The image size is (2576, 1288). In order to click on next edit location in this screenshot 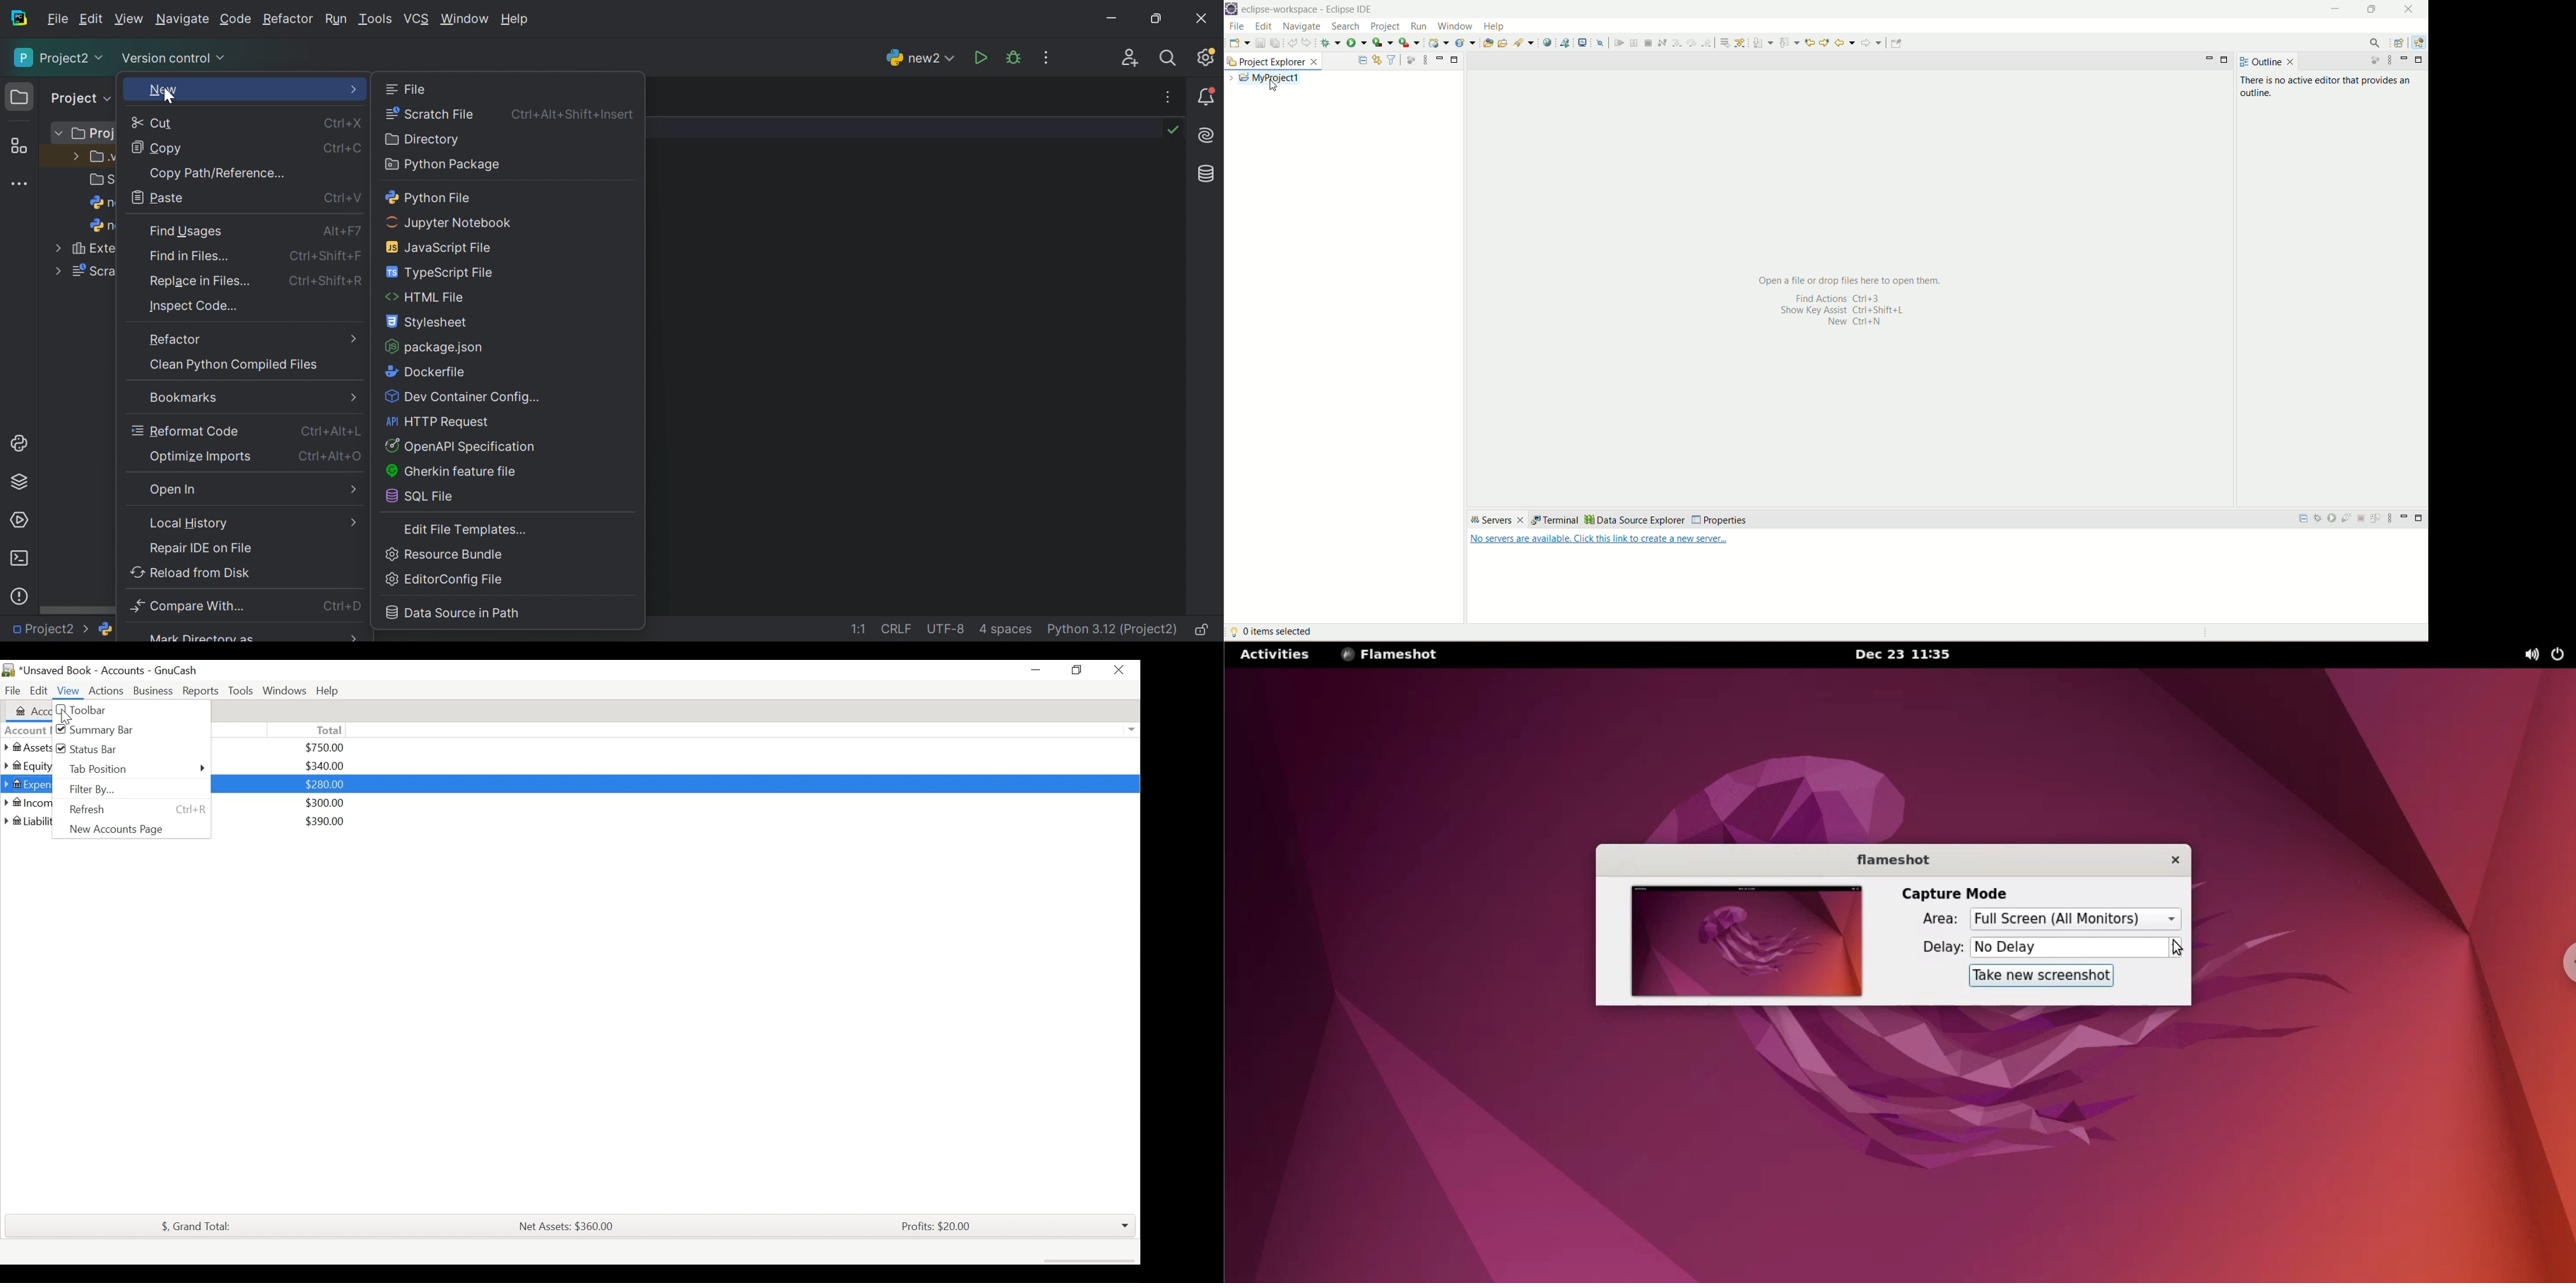, I will do `click(1810, 43)`.